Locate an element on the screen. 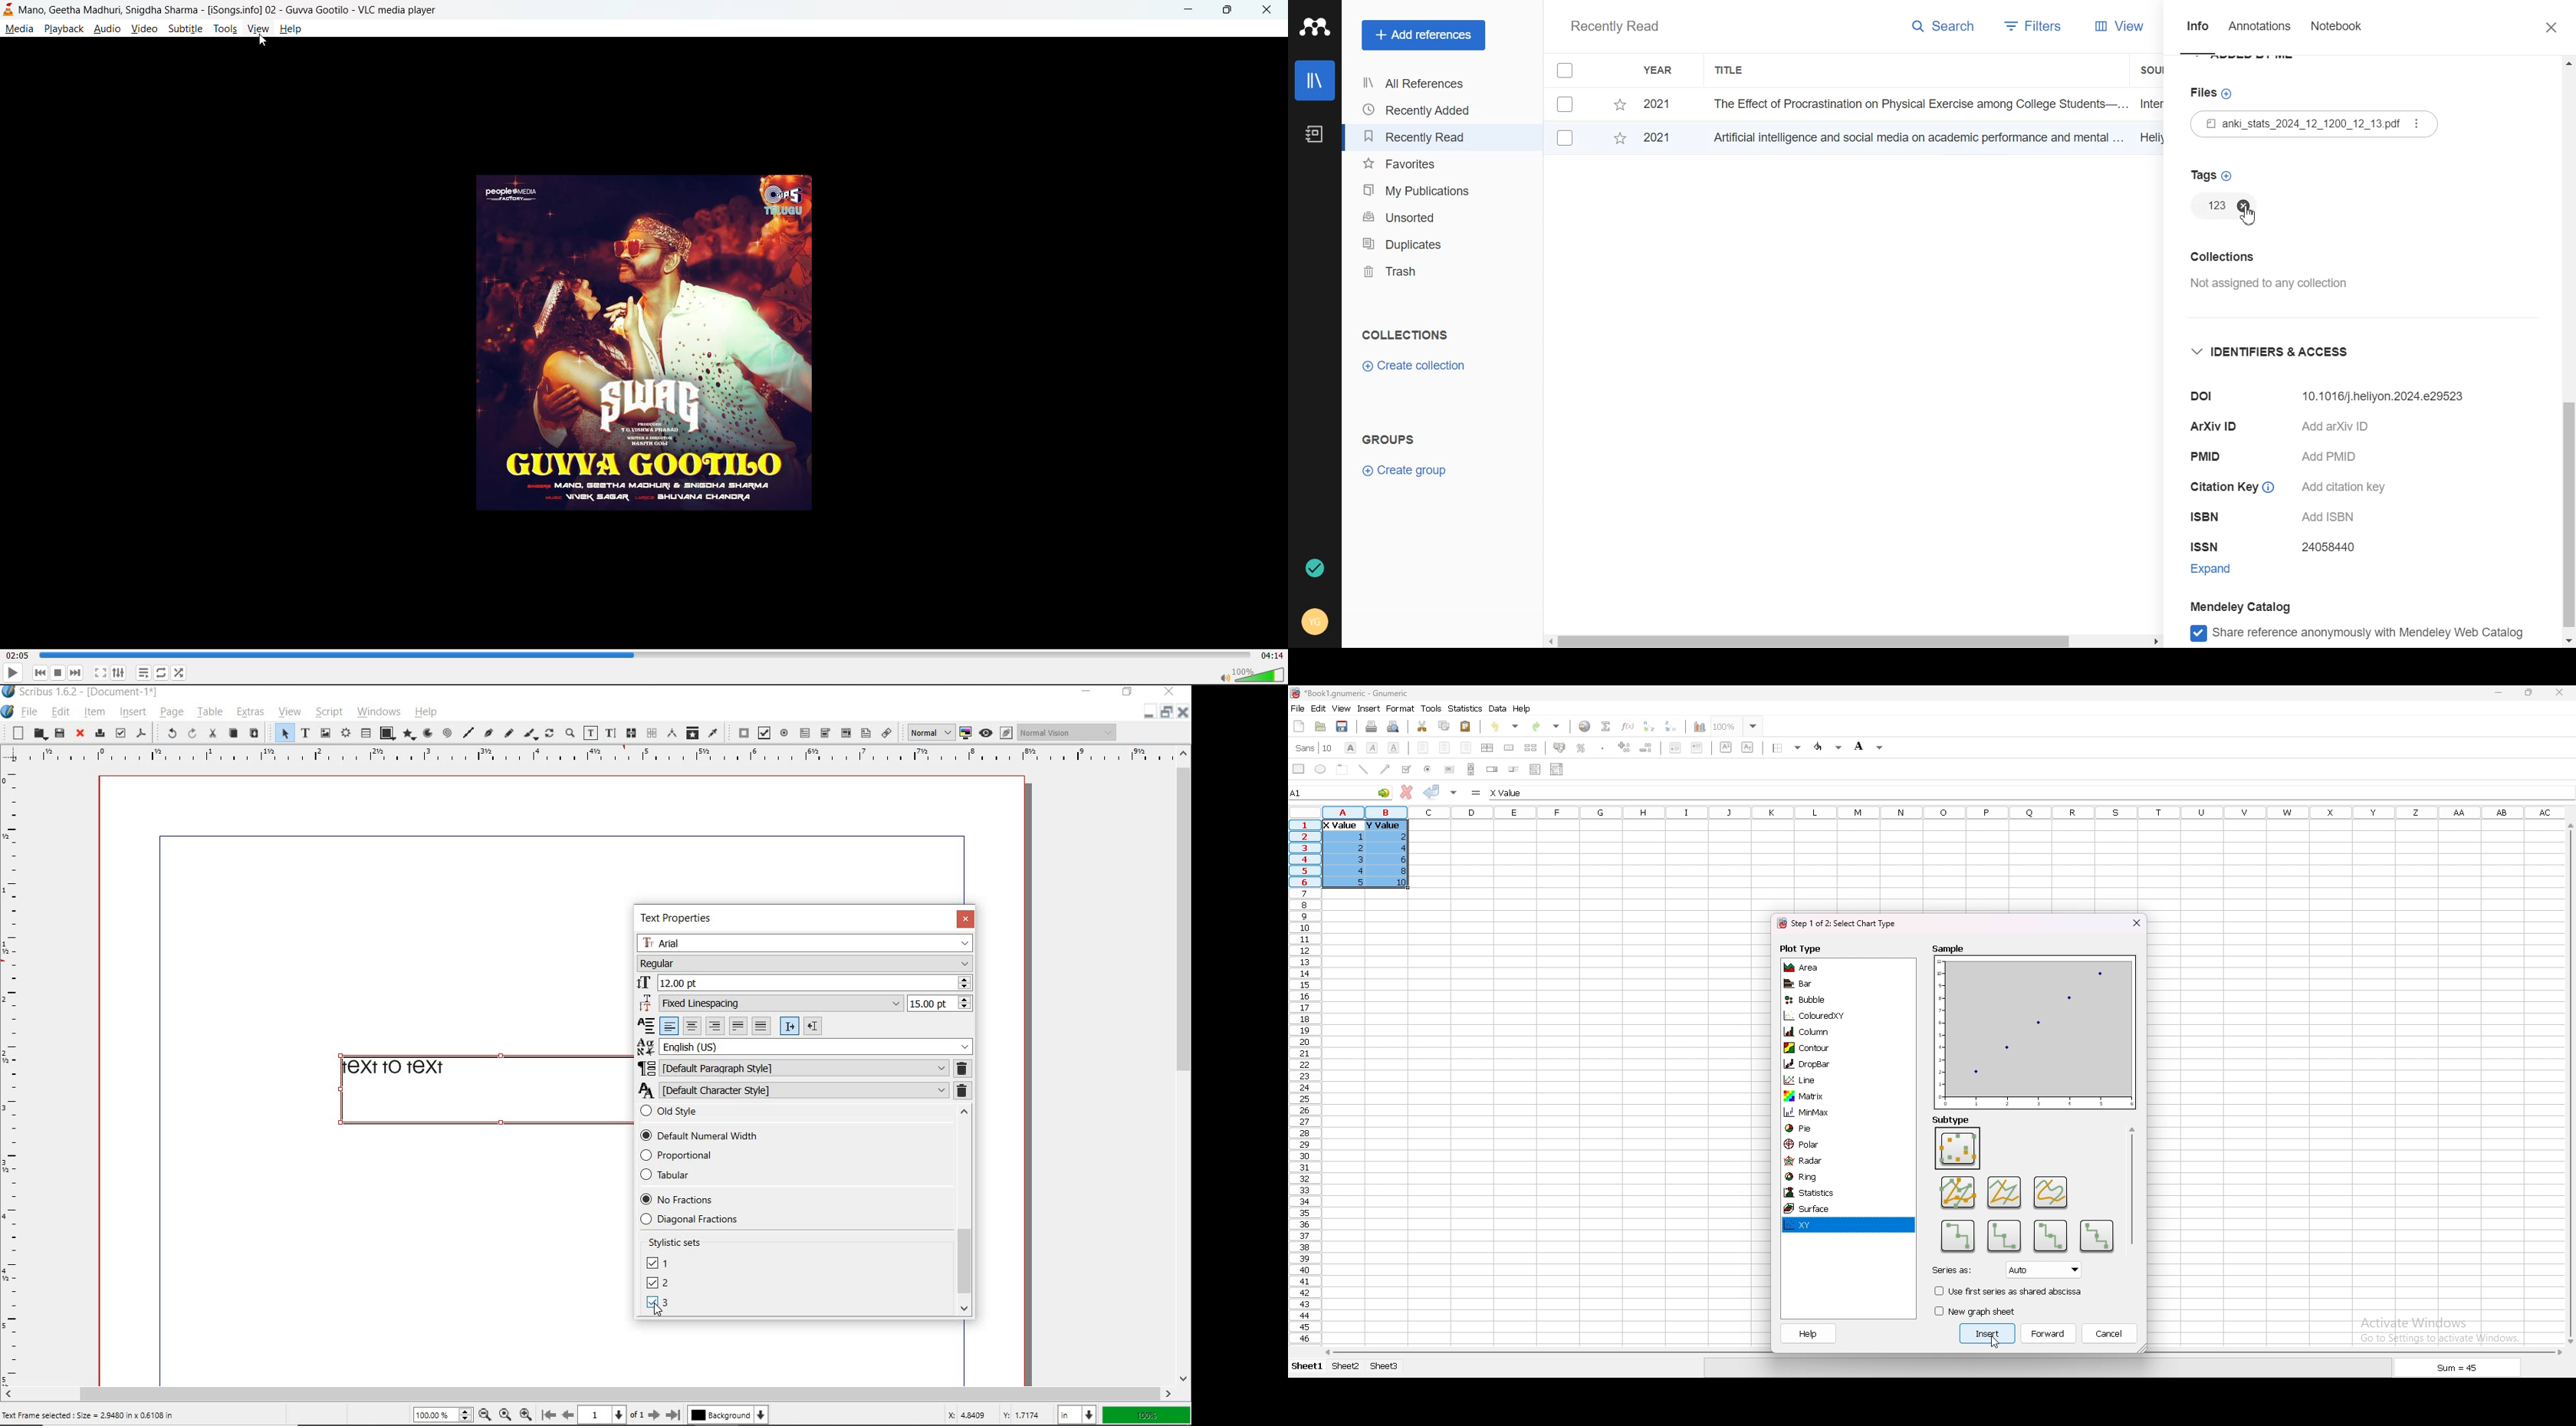 The height and width of the screenshot is (1428, 2576). Filters is located at coordinates (2028, 28).